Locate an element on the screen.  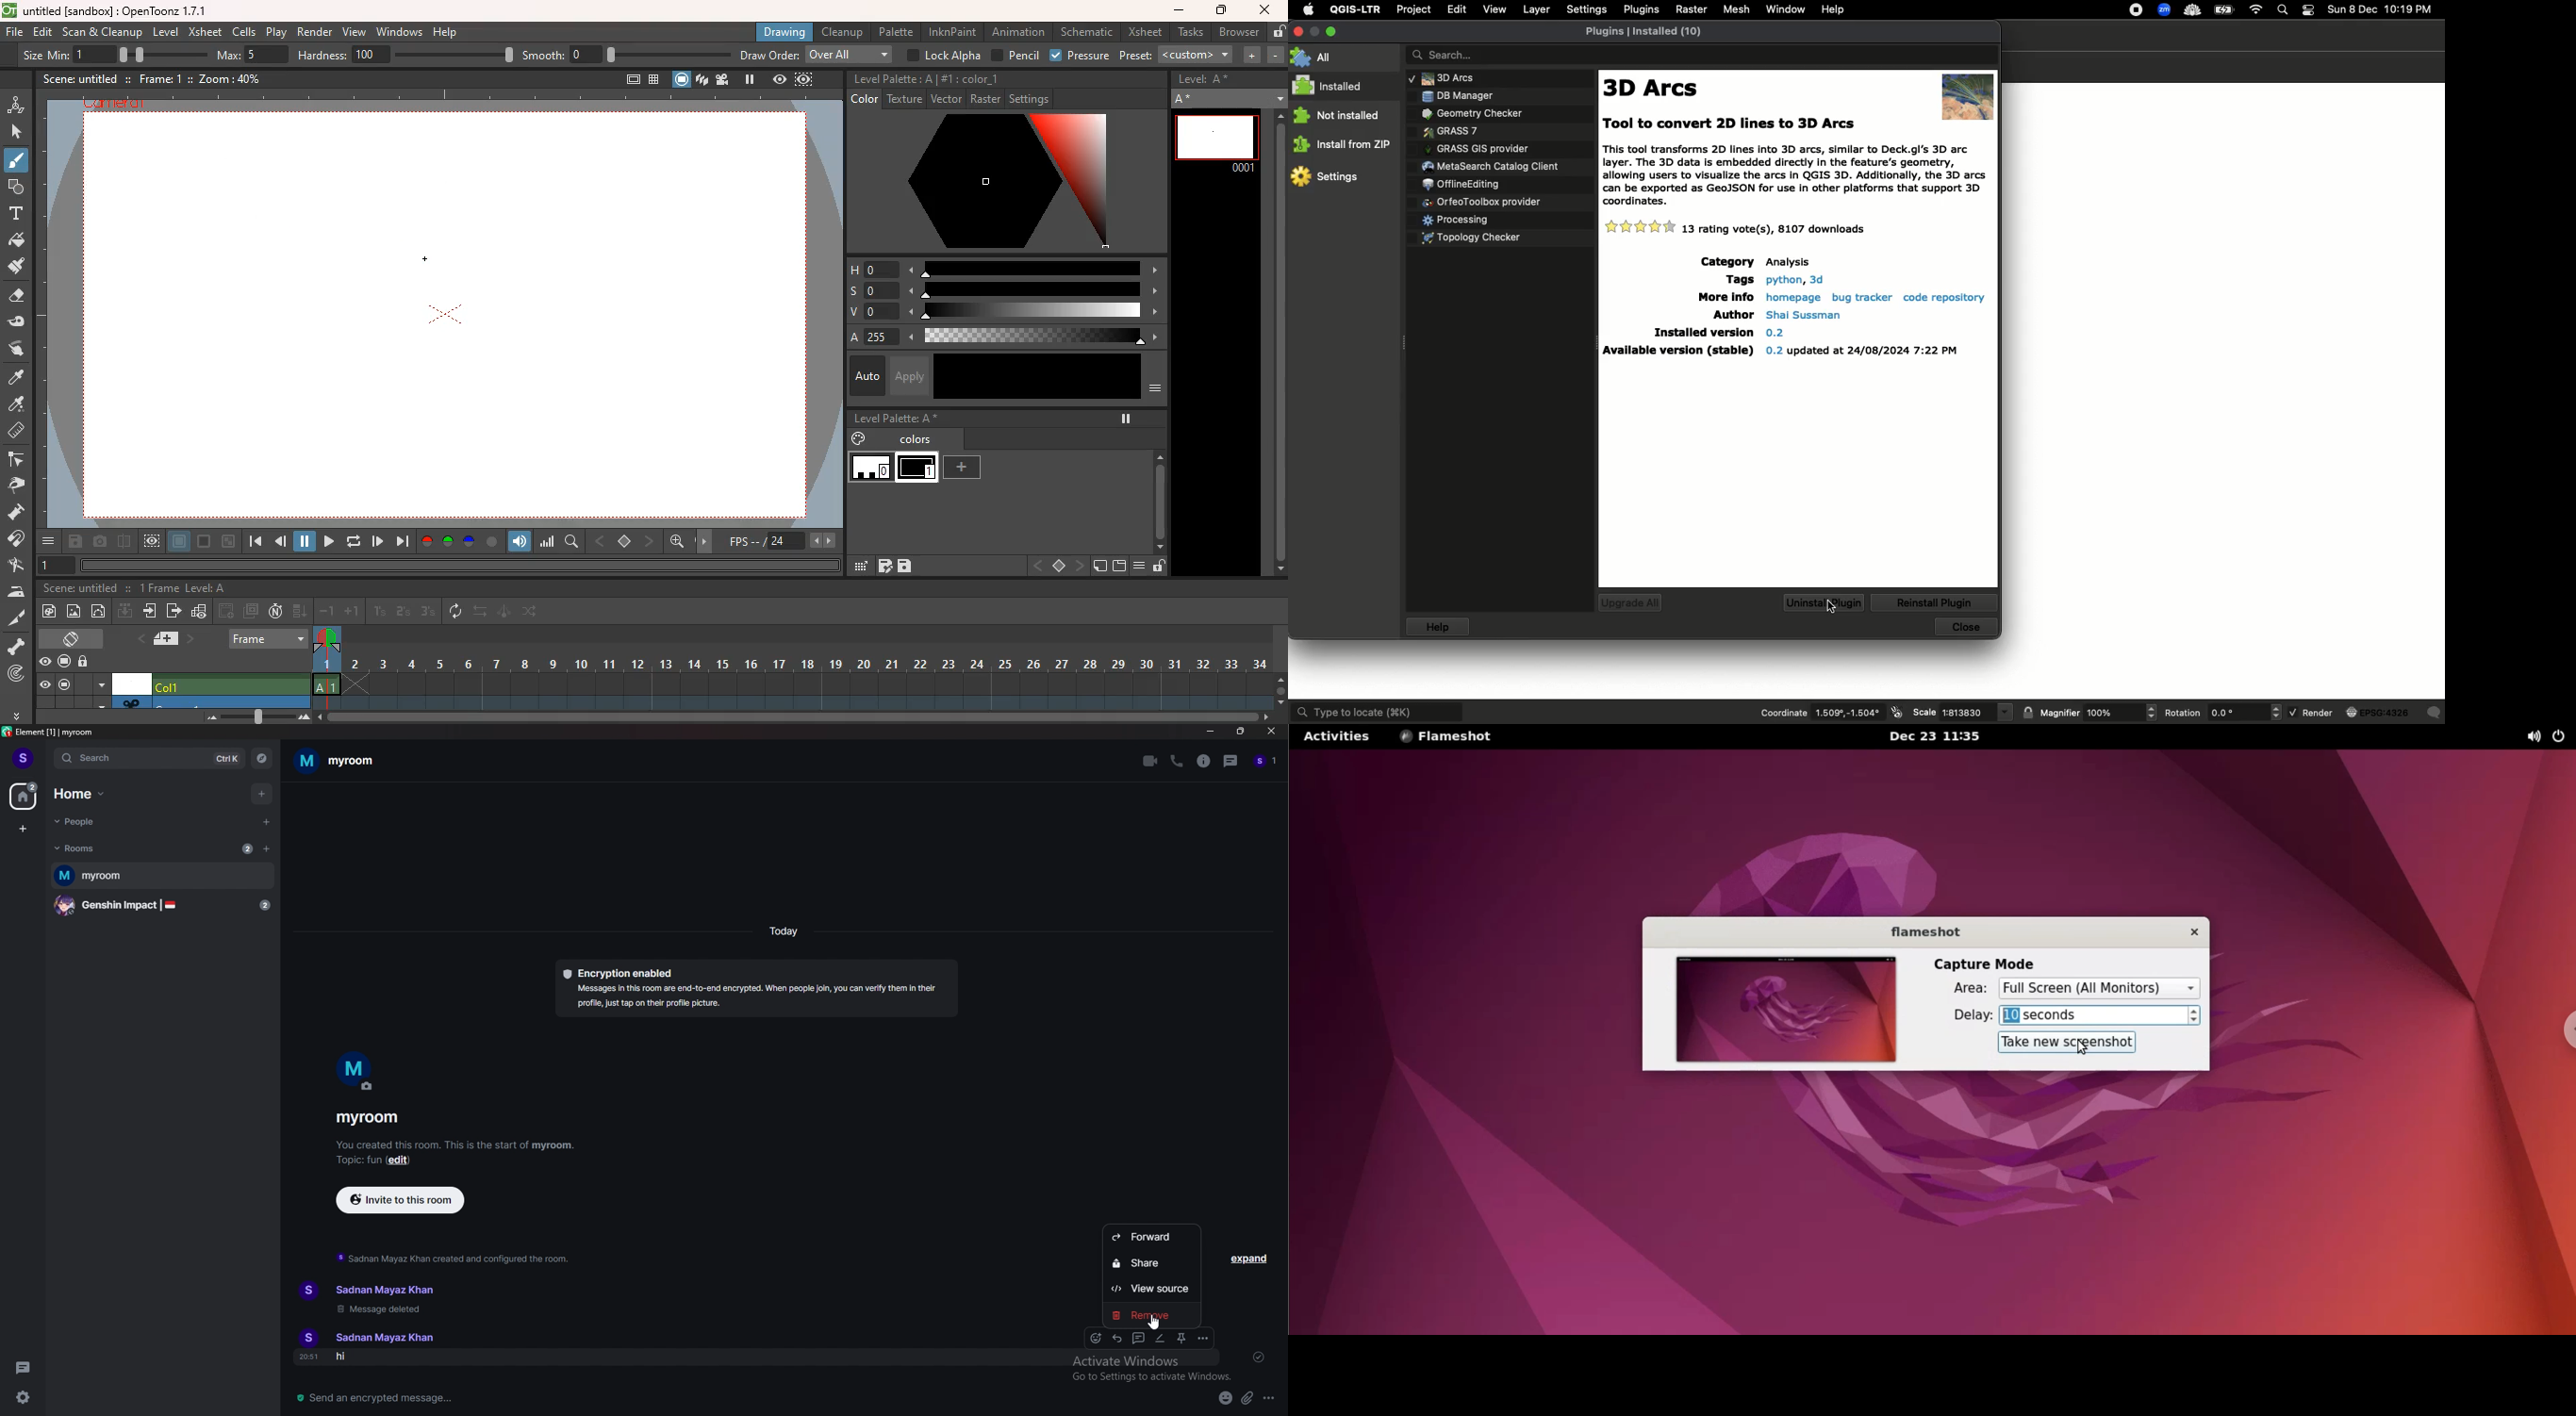
inknpaint is located at coordinates (952, 32).